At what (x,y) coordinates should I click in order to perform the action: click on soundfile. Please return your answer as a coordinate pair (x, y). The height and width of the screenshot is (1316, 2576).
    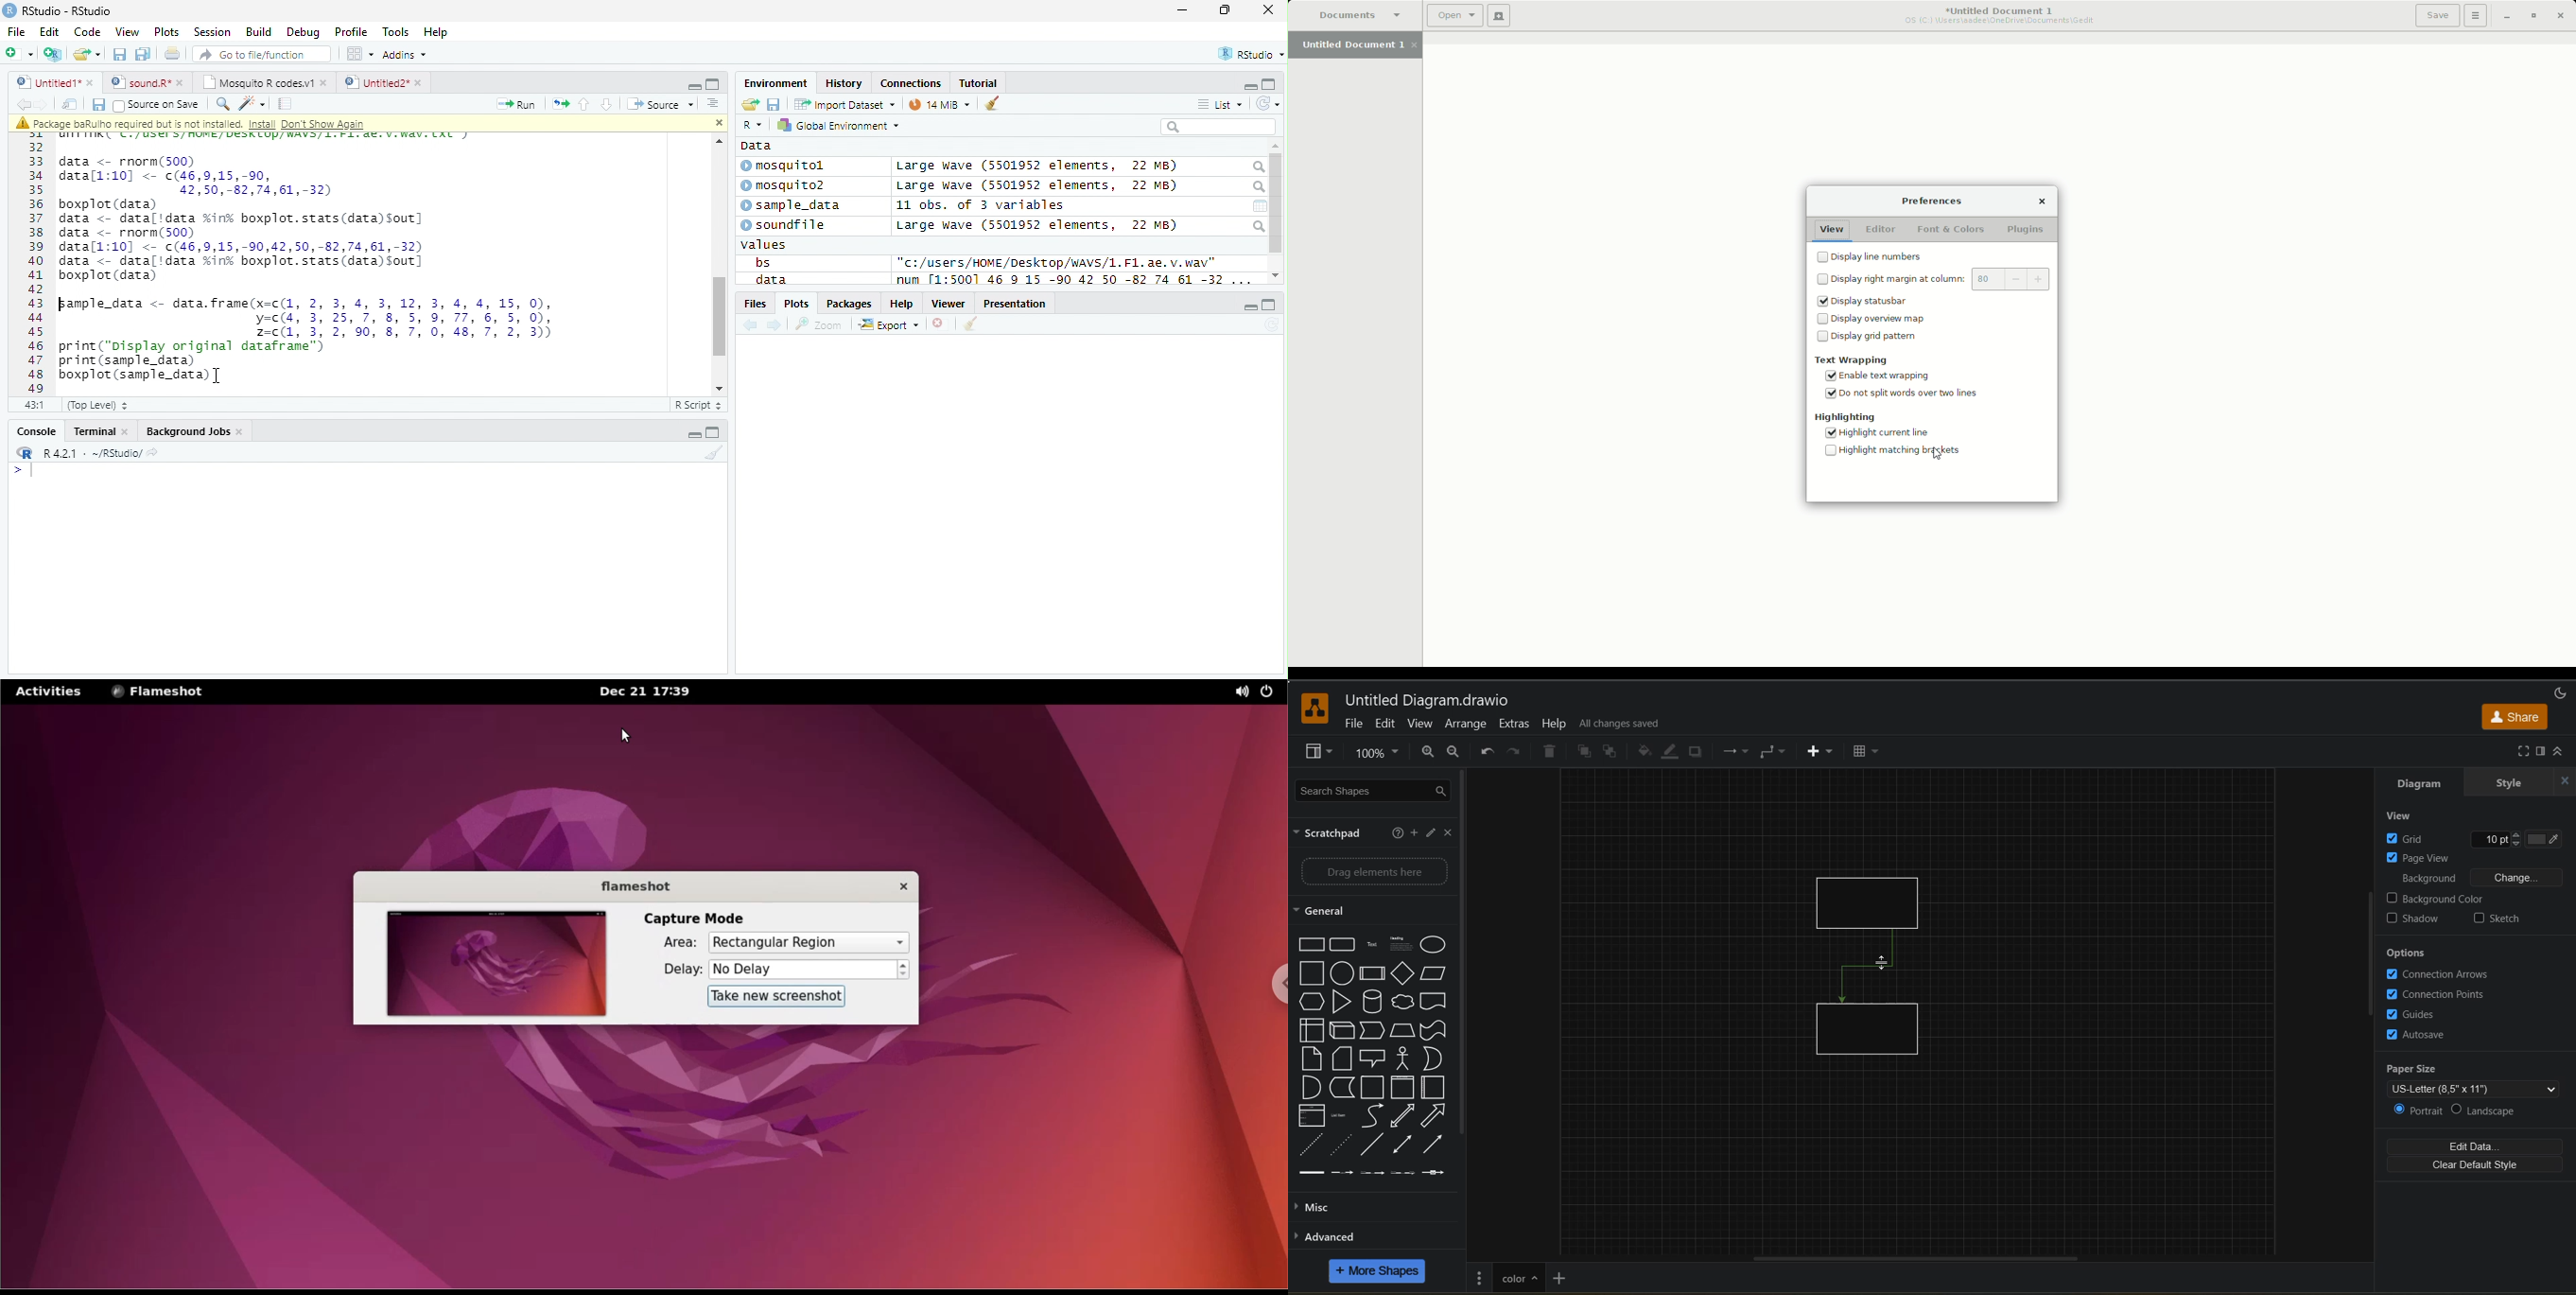
    Looking at the image, I should click on (784, 225).